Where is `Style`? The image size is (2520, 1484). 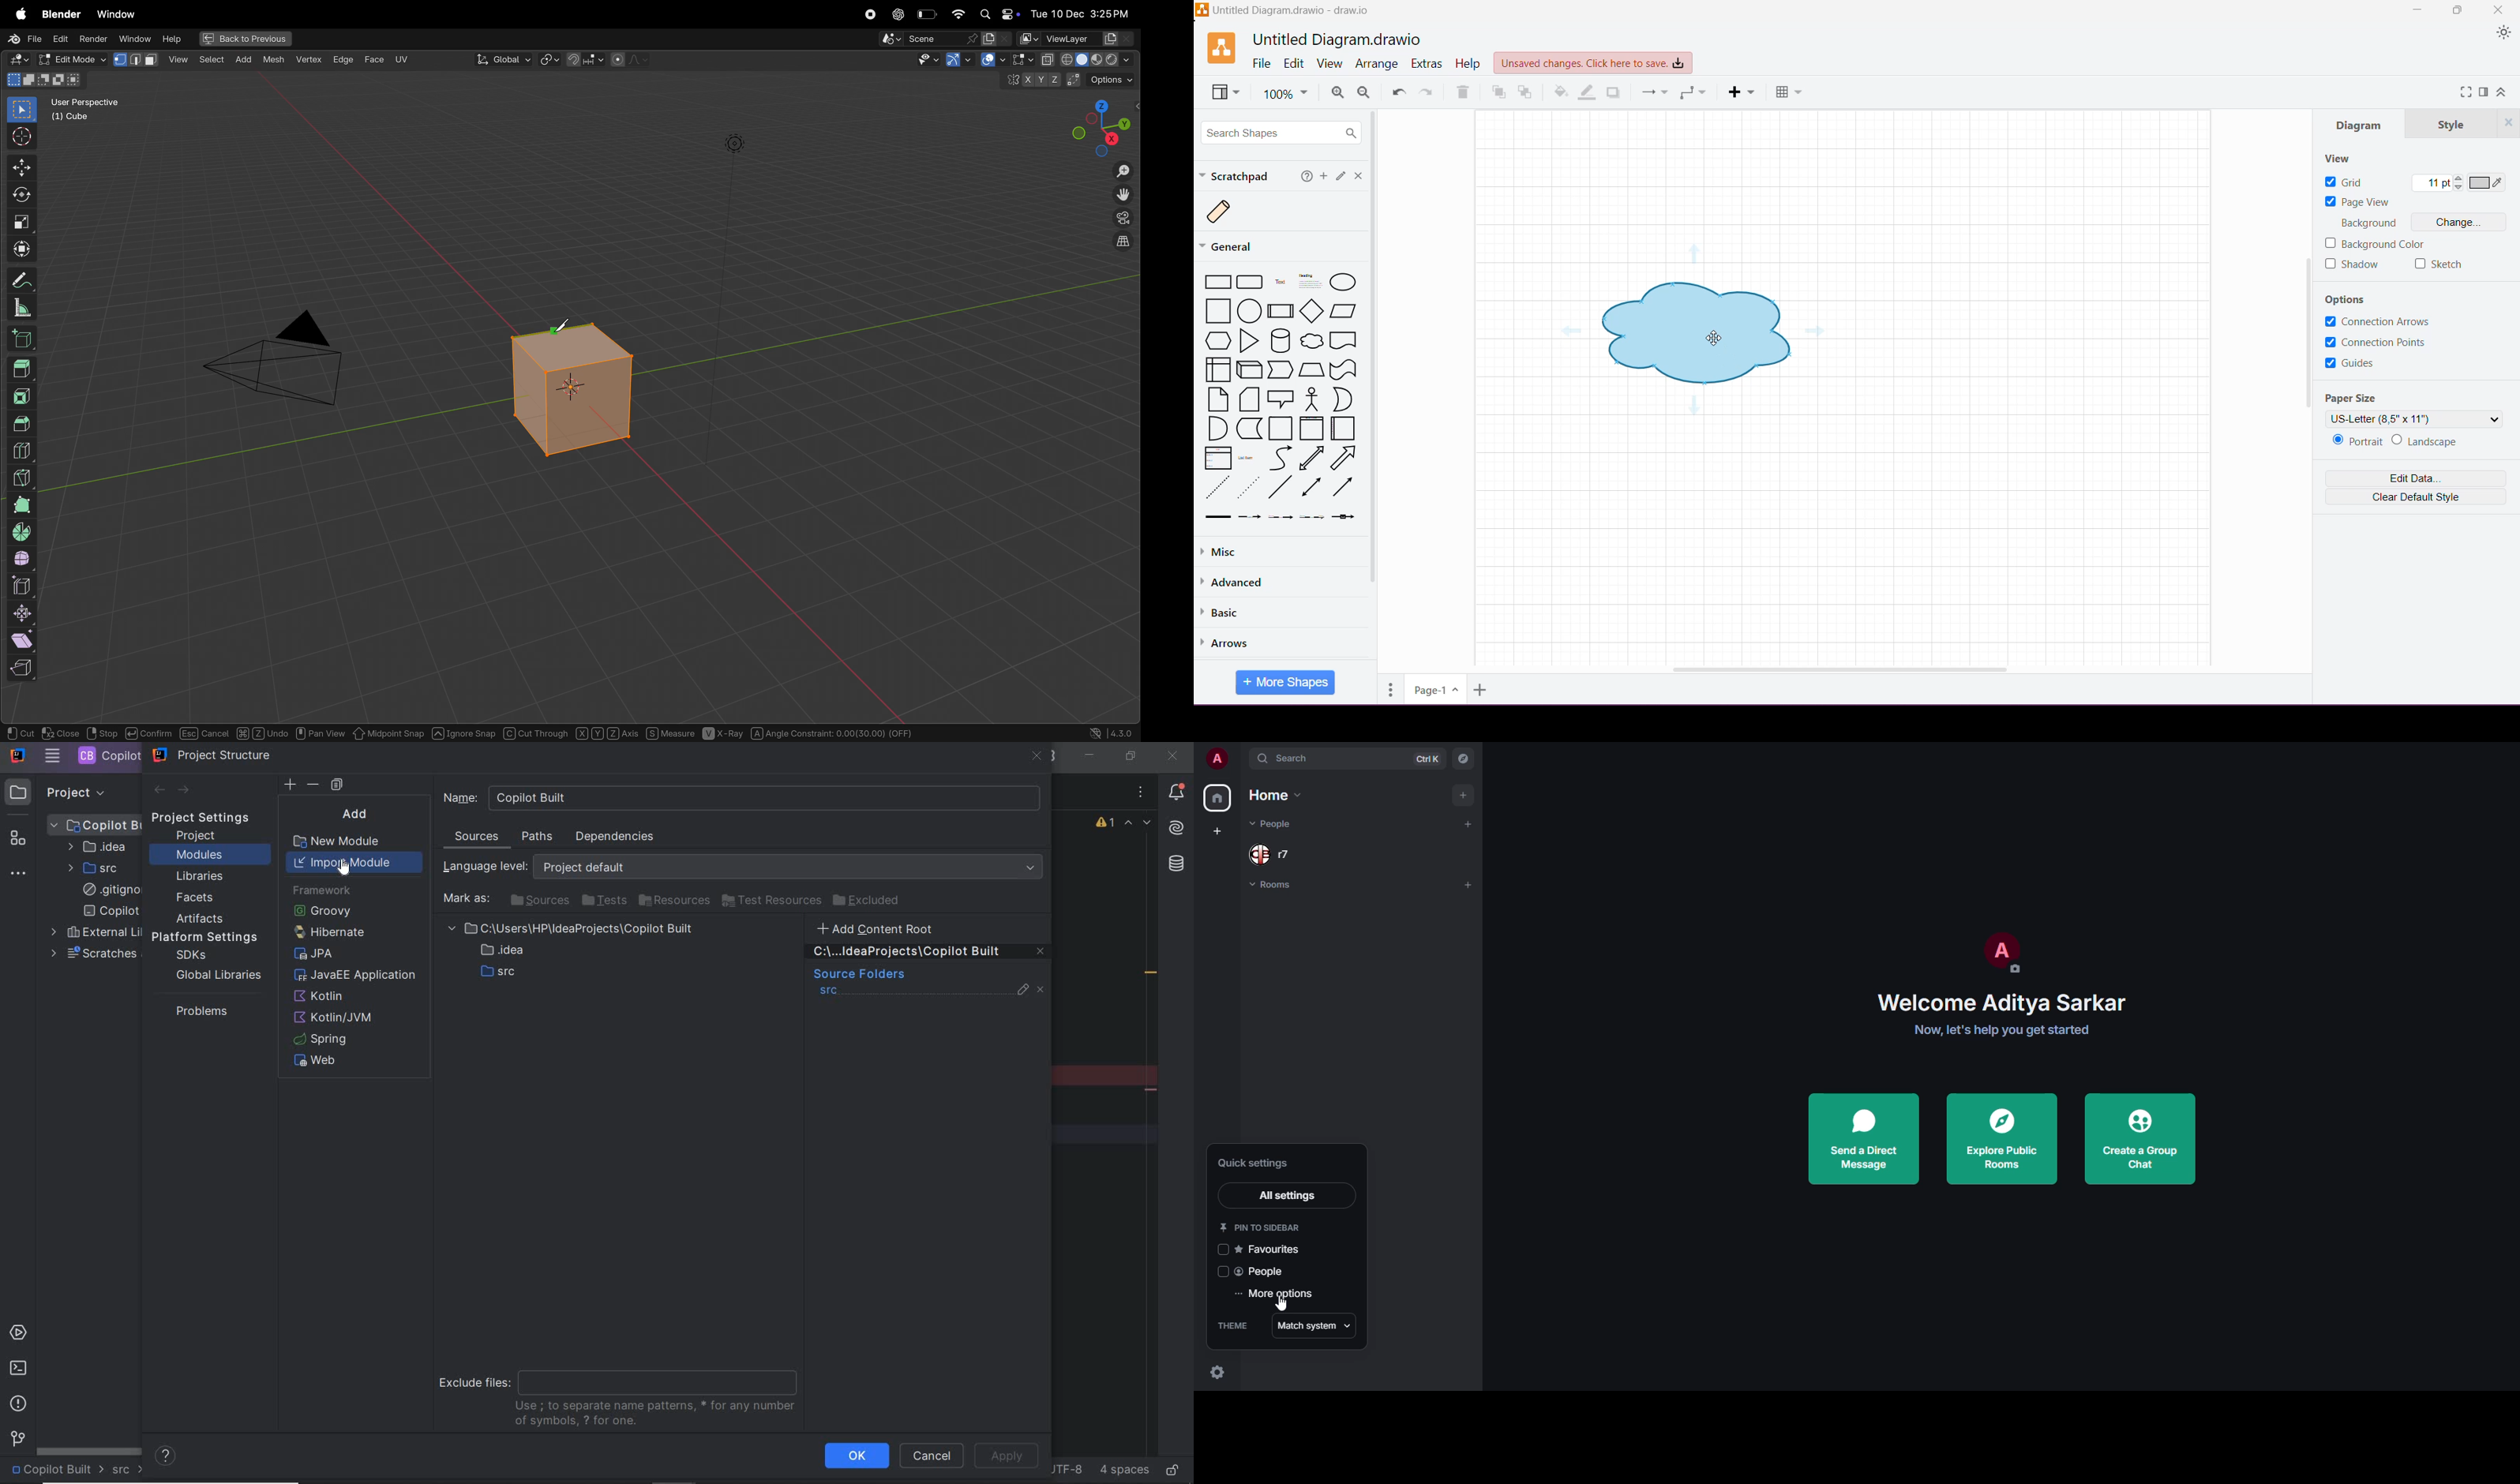
Style is located at coordinates (2452, 123).